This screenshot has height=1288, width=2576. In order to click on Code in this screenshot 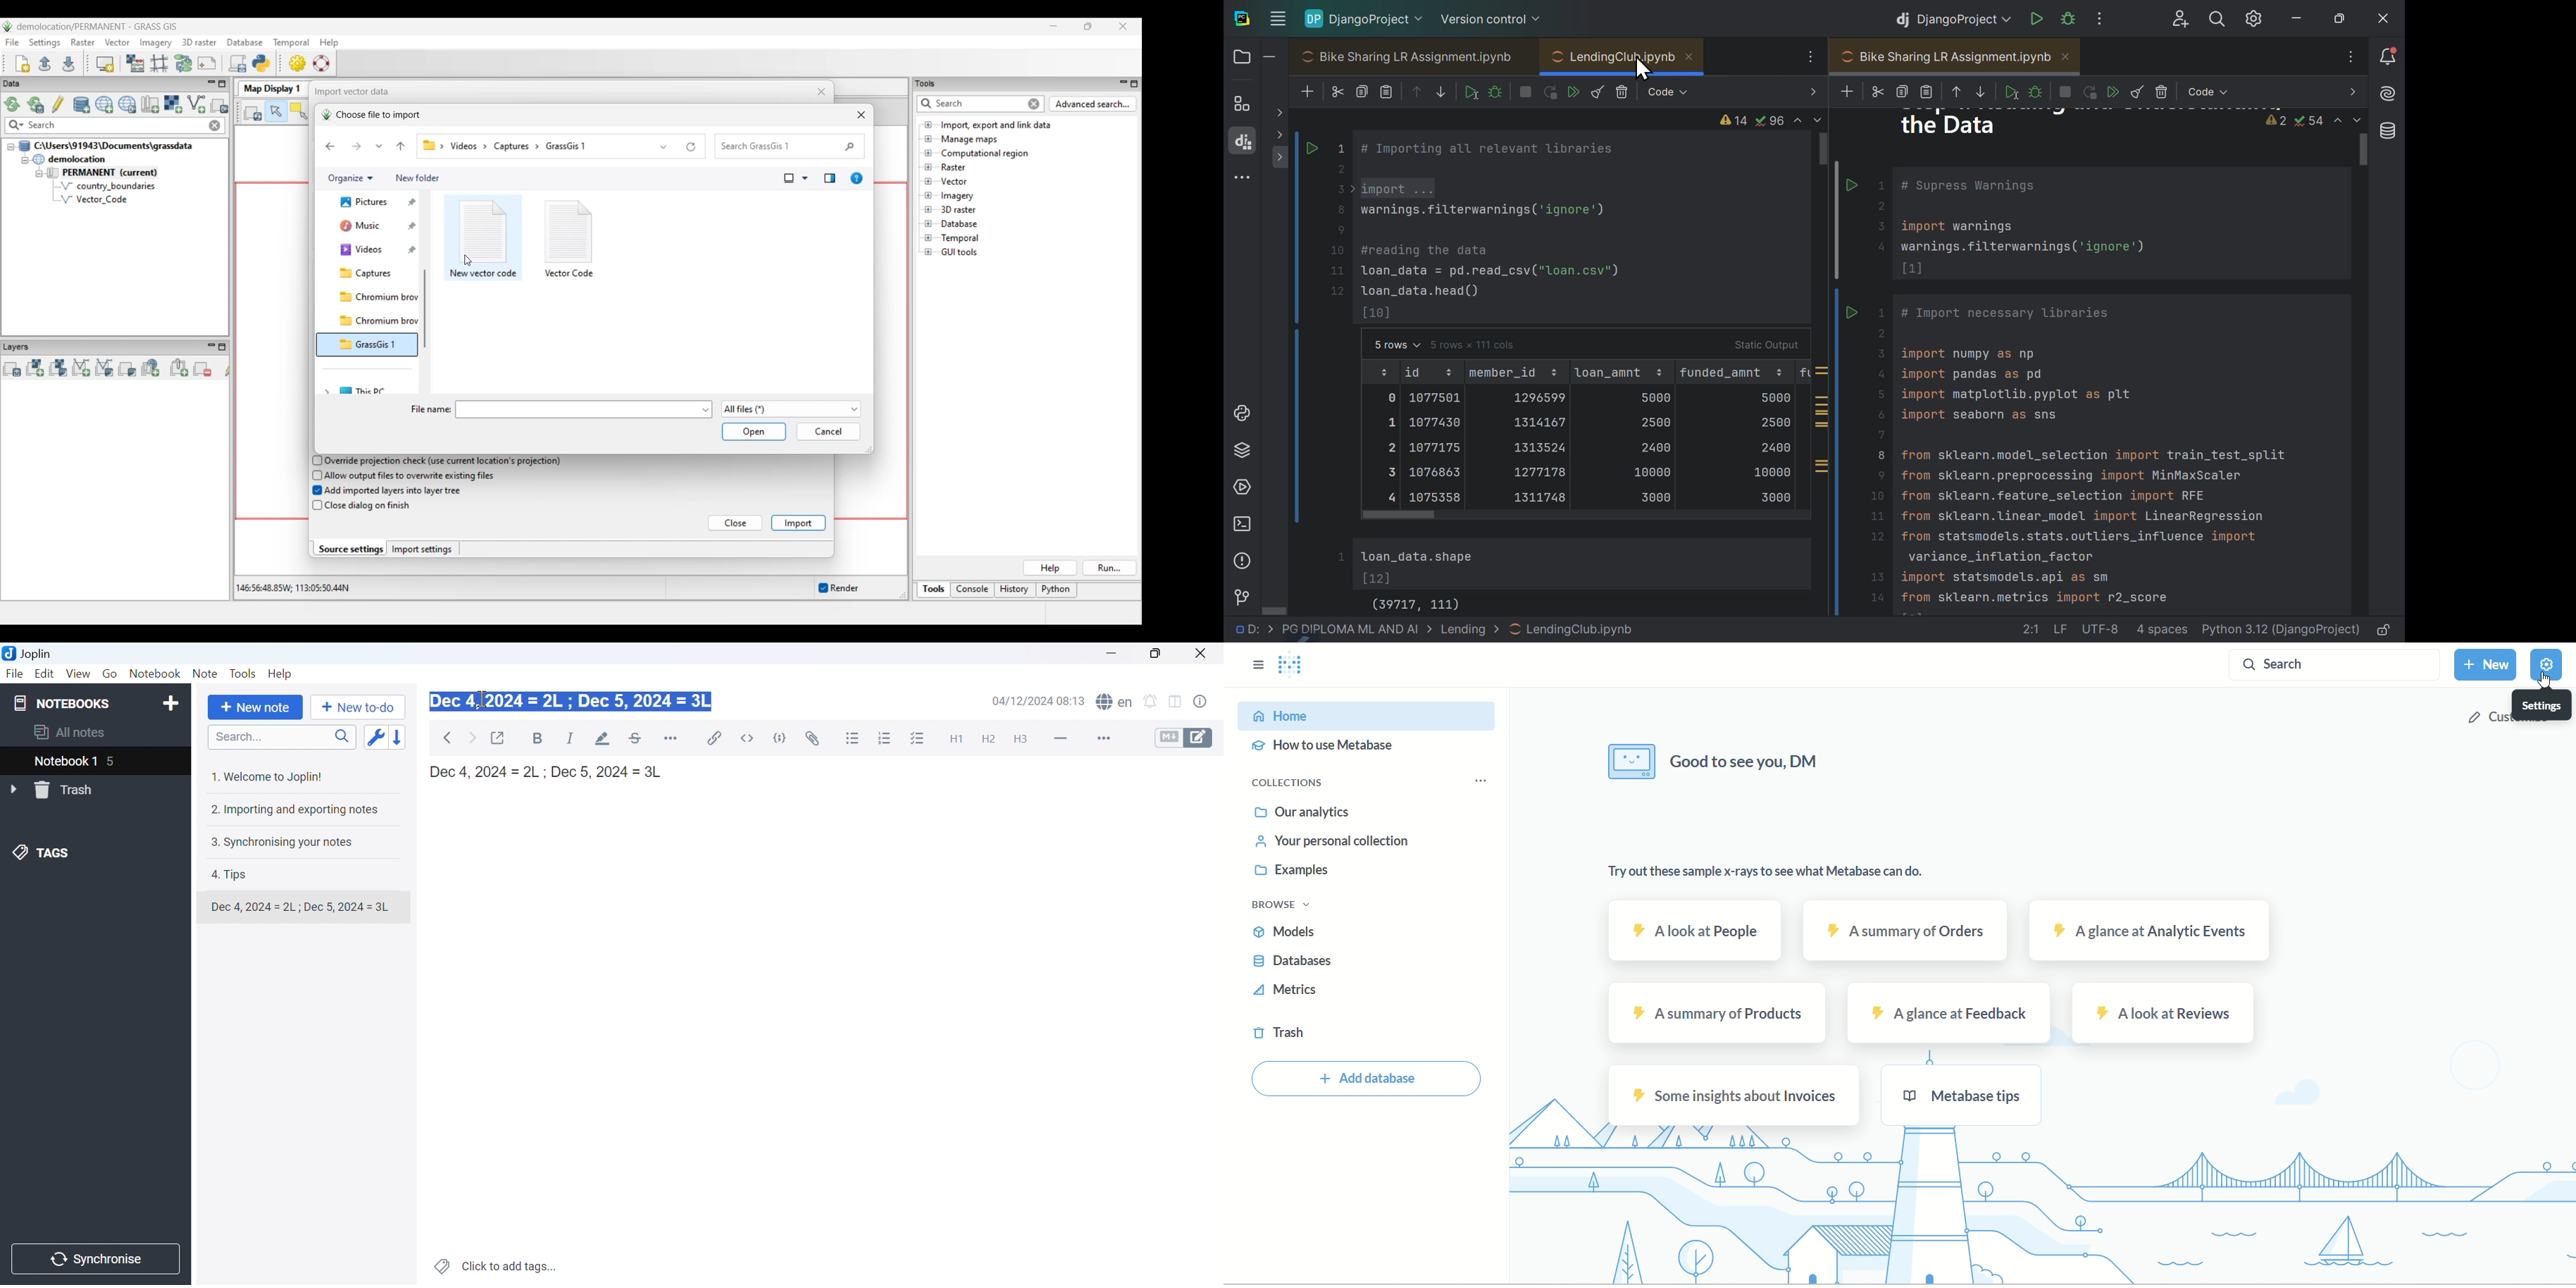, I will do `click(781, 738)`.